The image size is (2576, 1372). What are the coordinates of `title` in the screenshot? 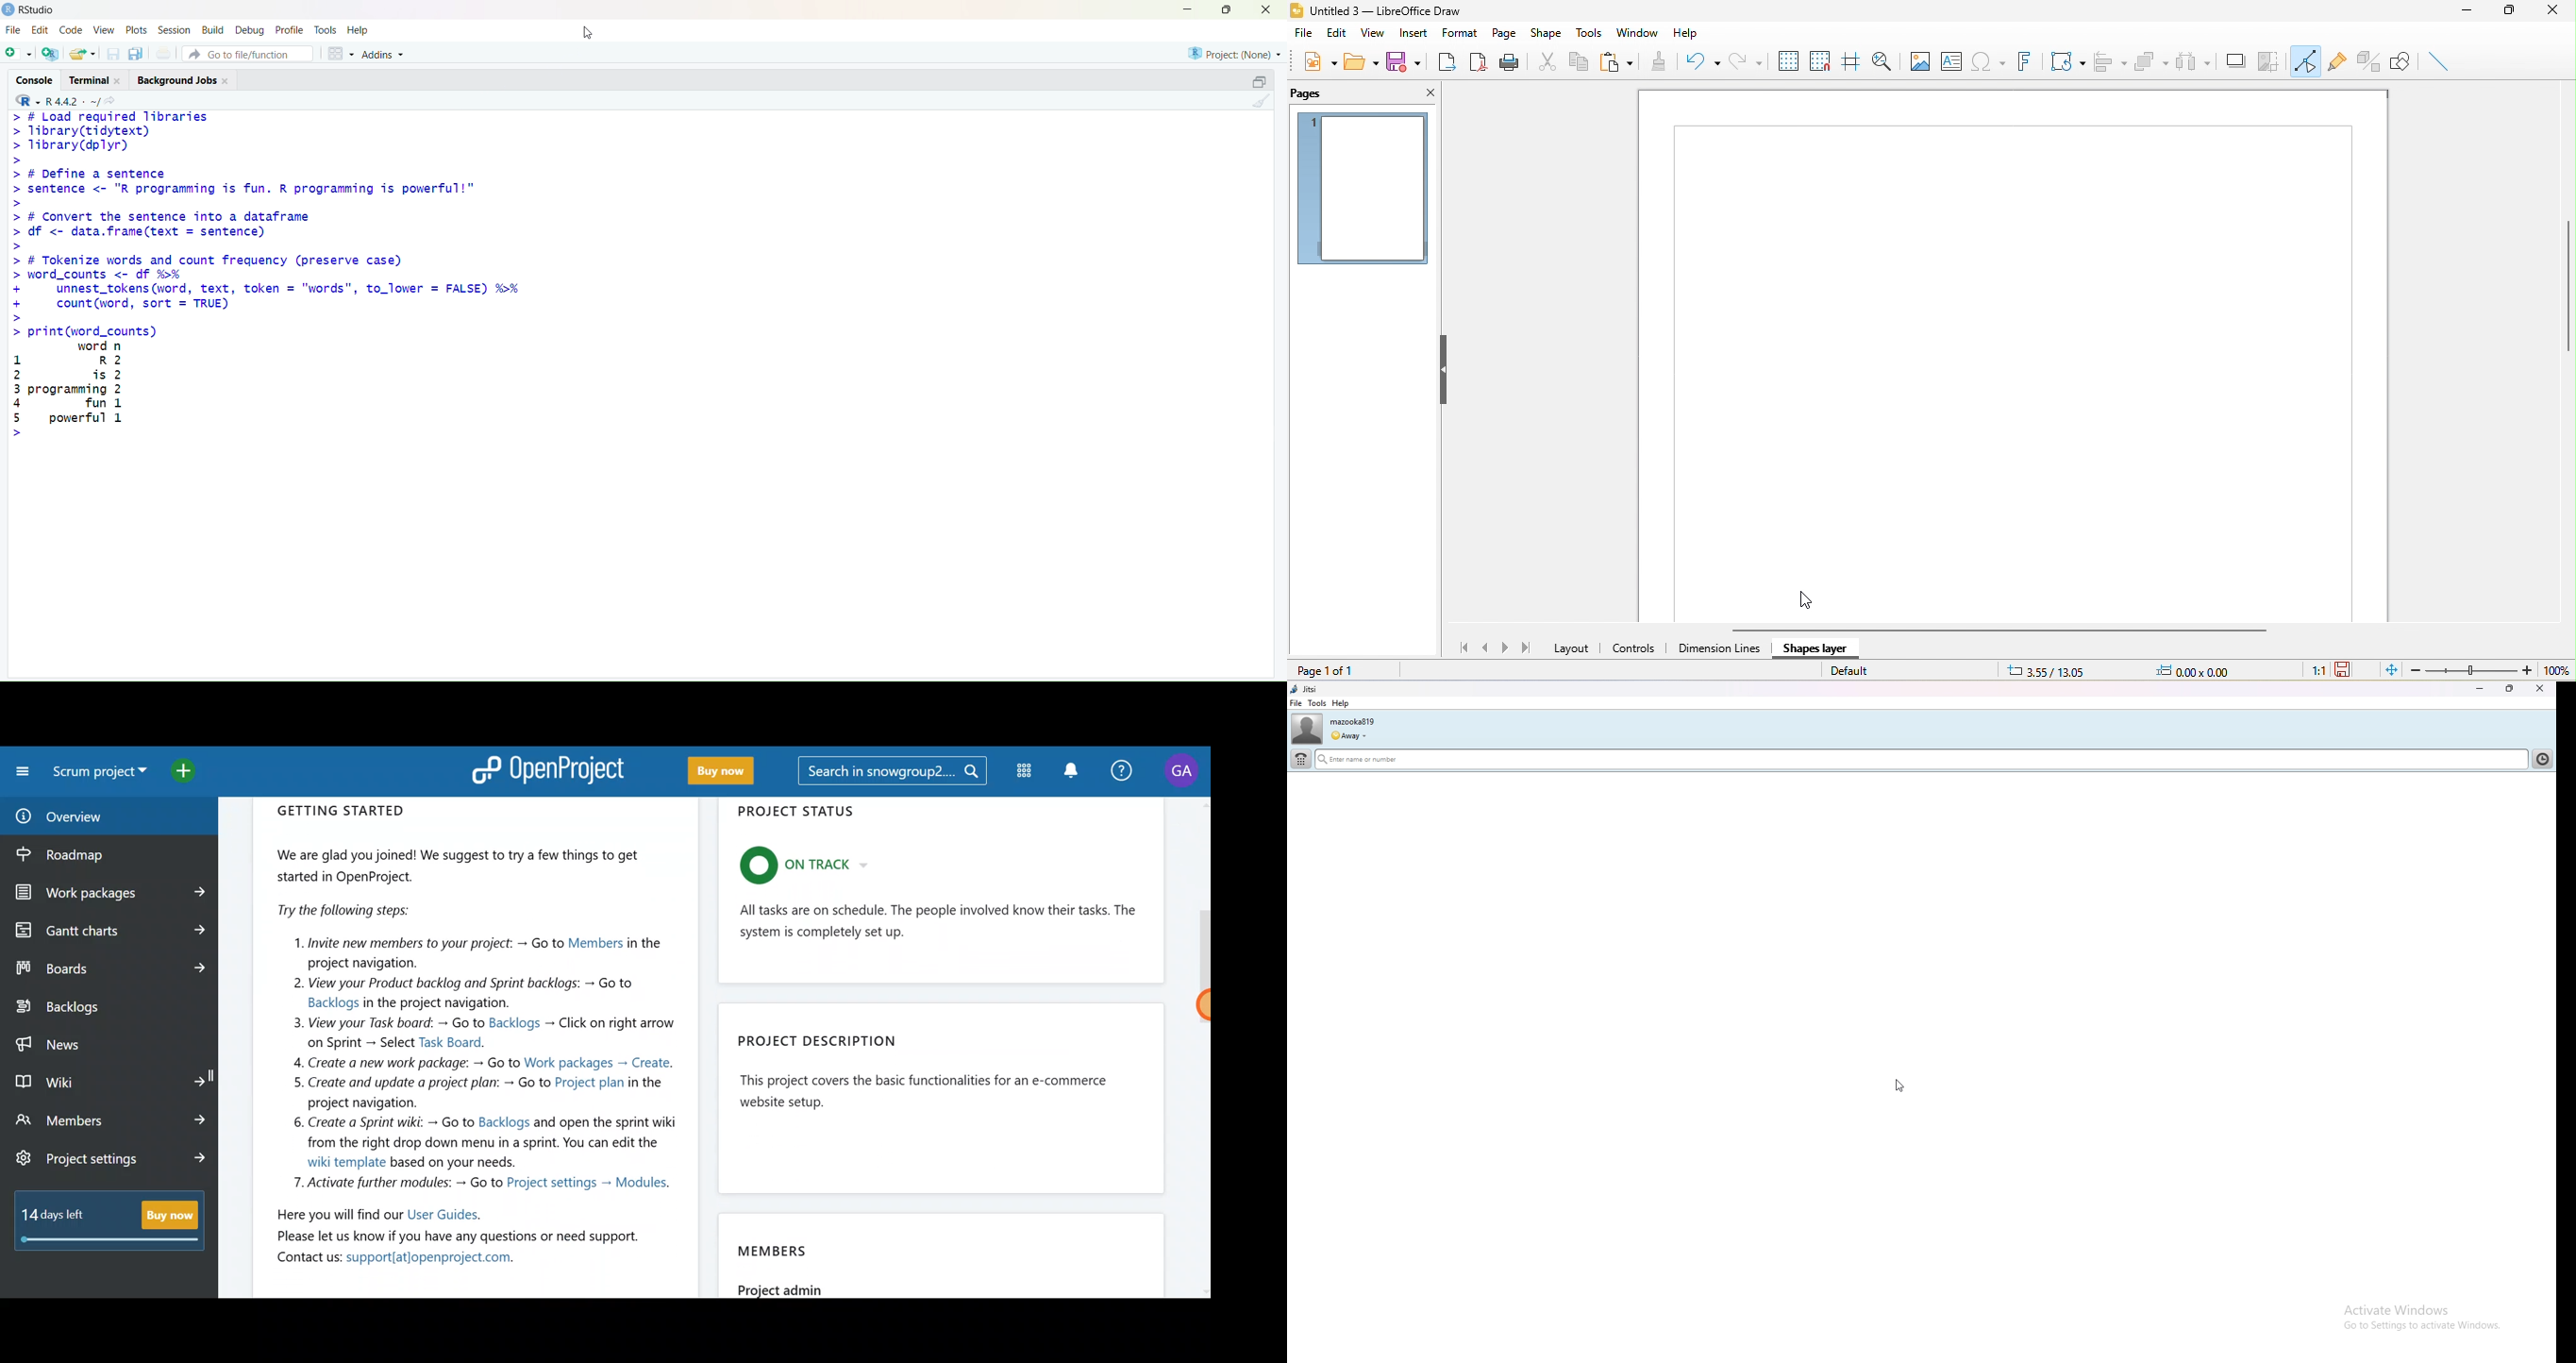 It's located at (1389, 9).